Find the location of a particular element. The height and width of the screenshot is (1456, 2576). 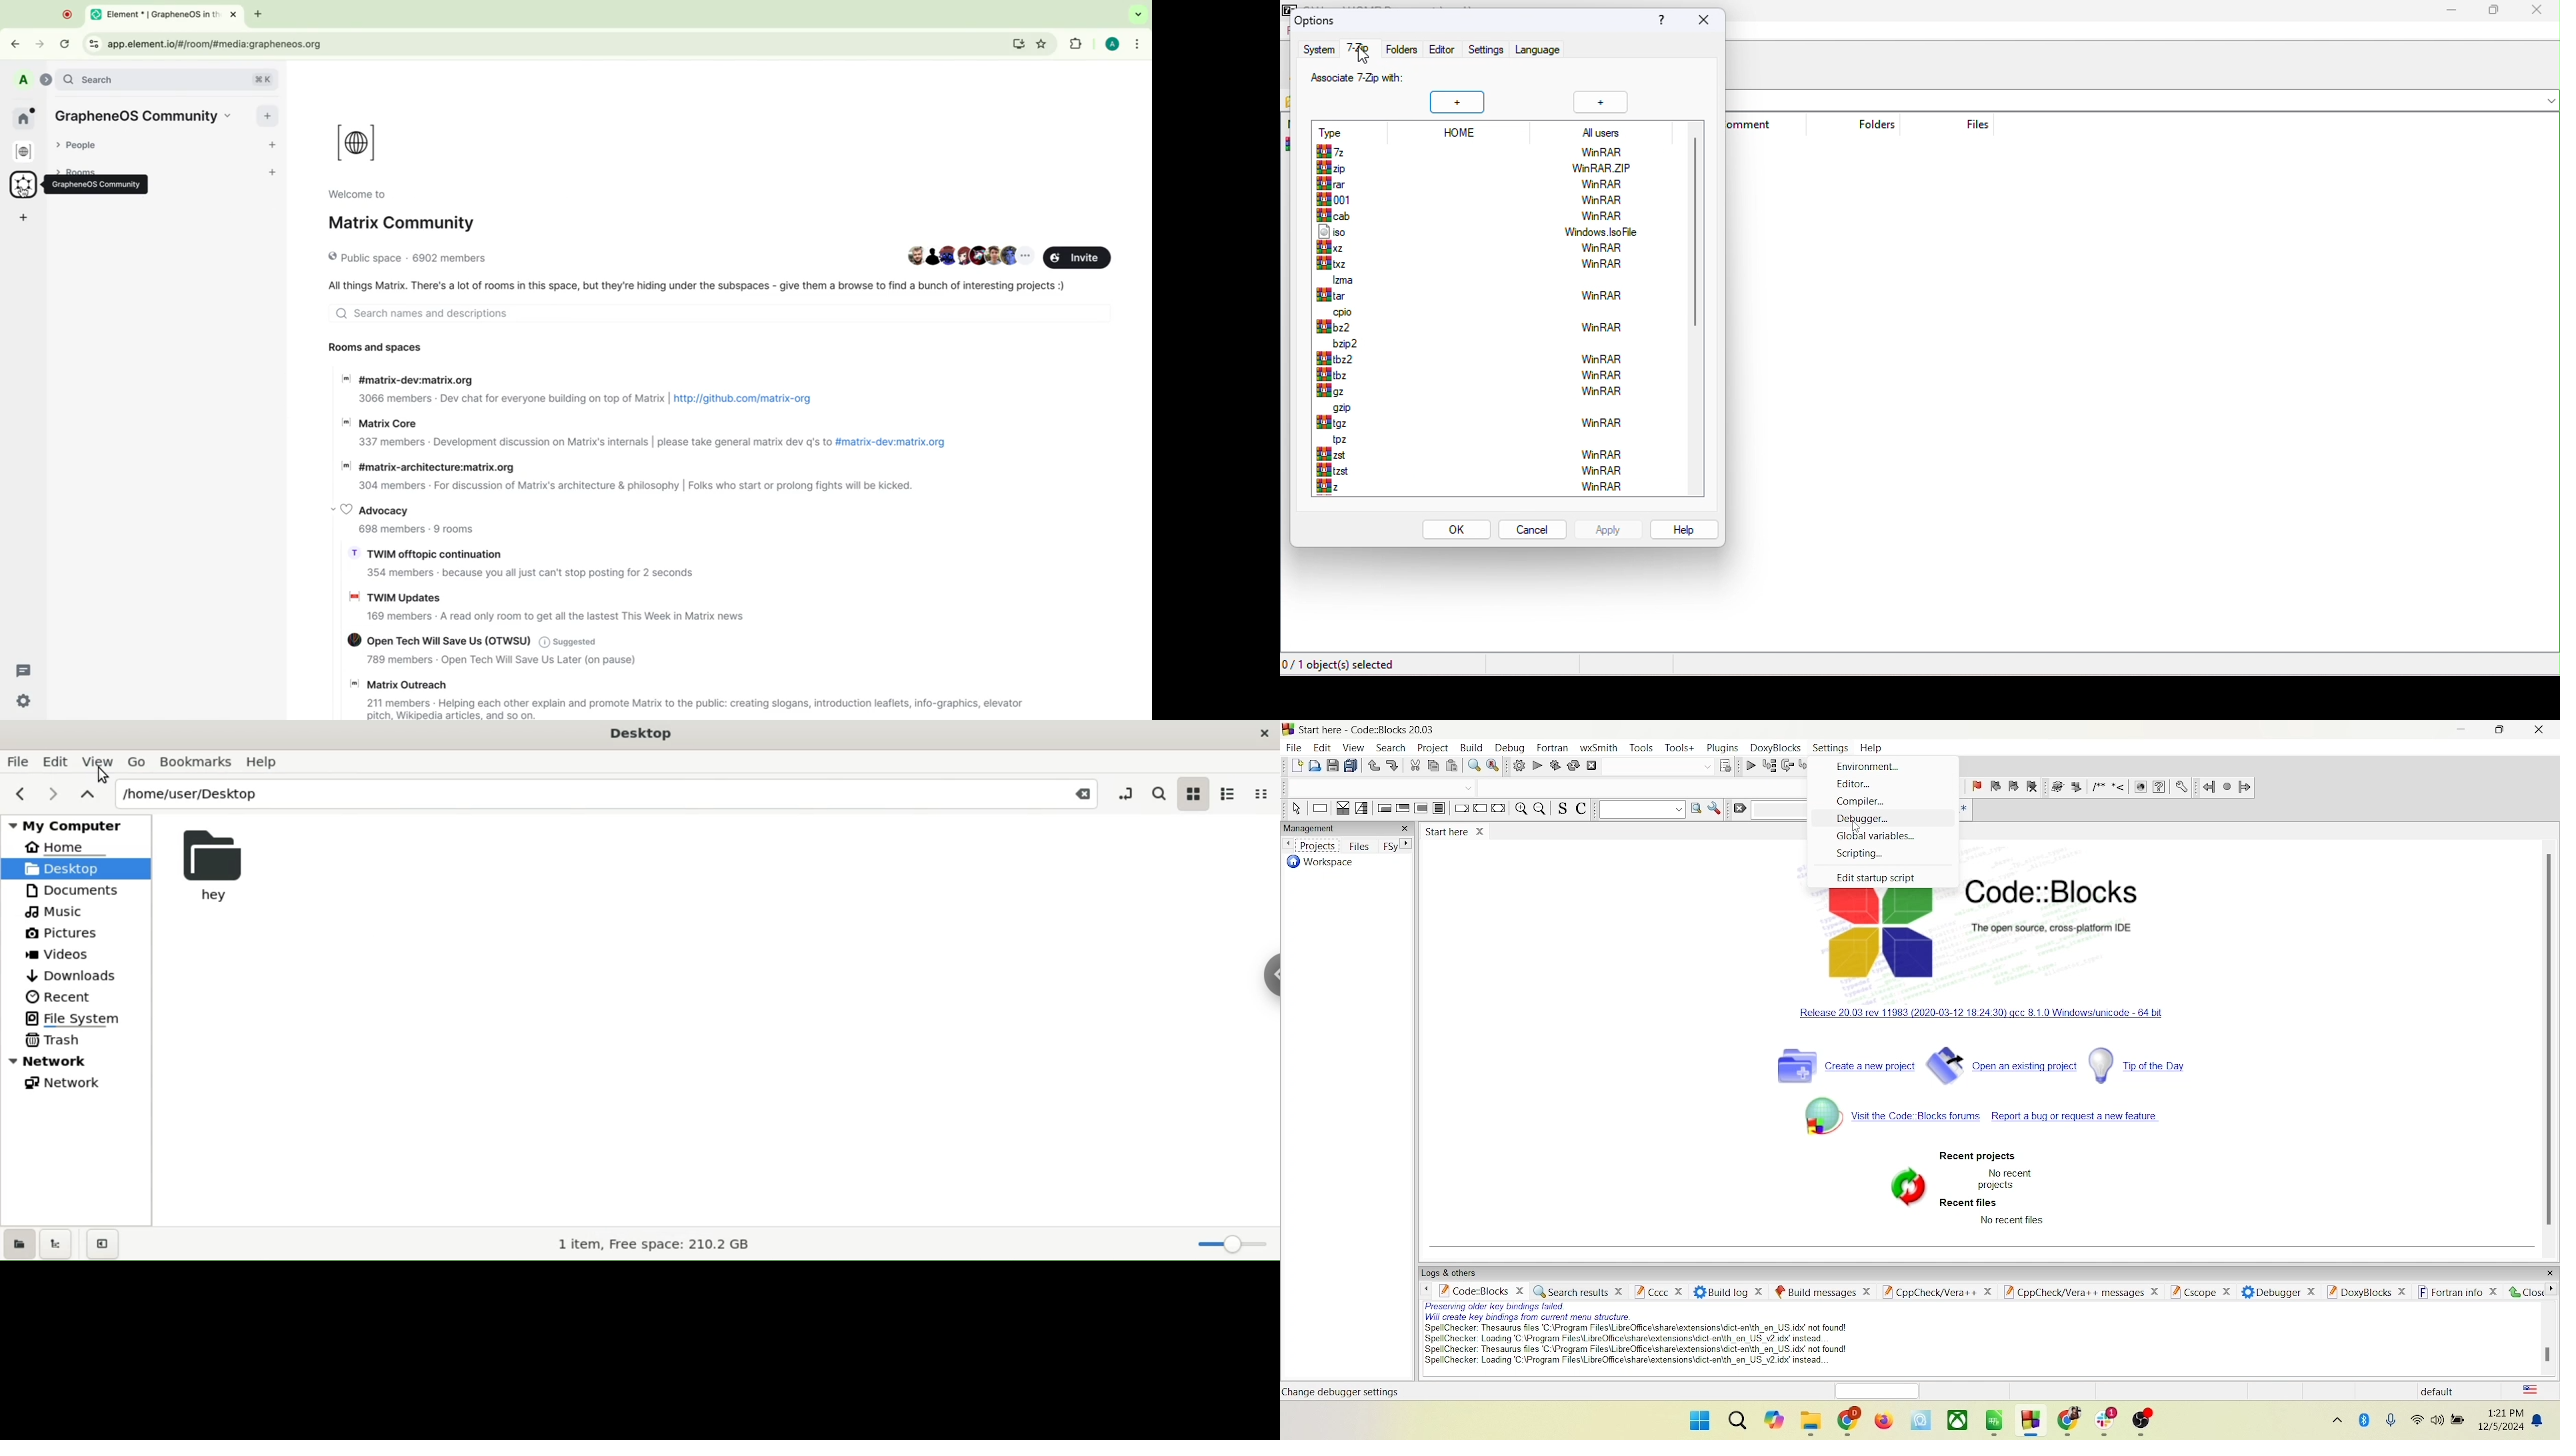

1 item, Free space:210.2 GB is located at coordinates (650, 1245).